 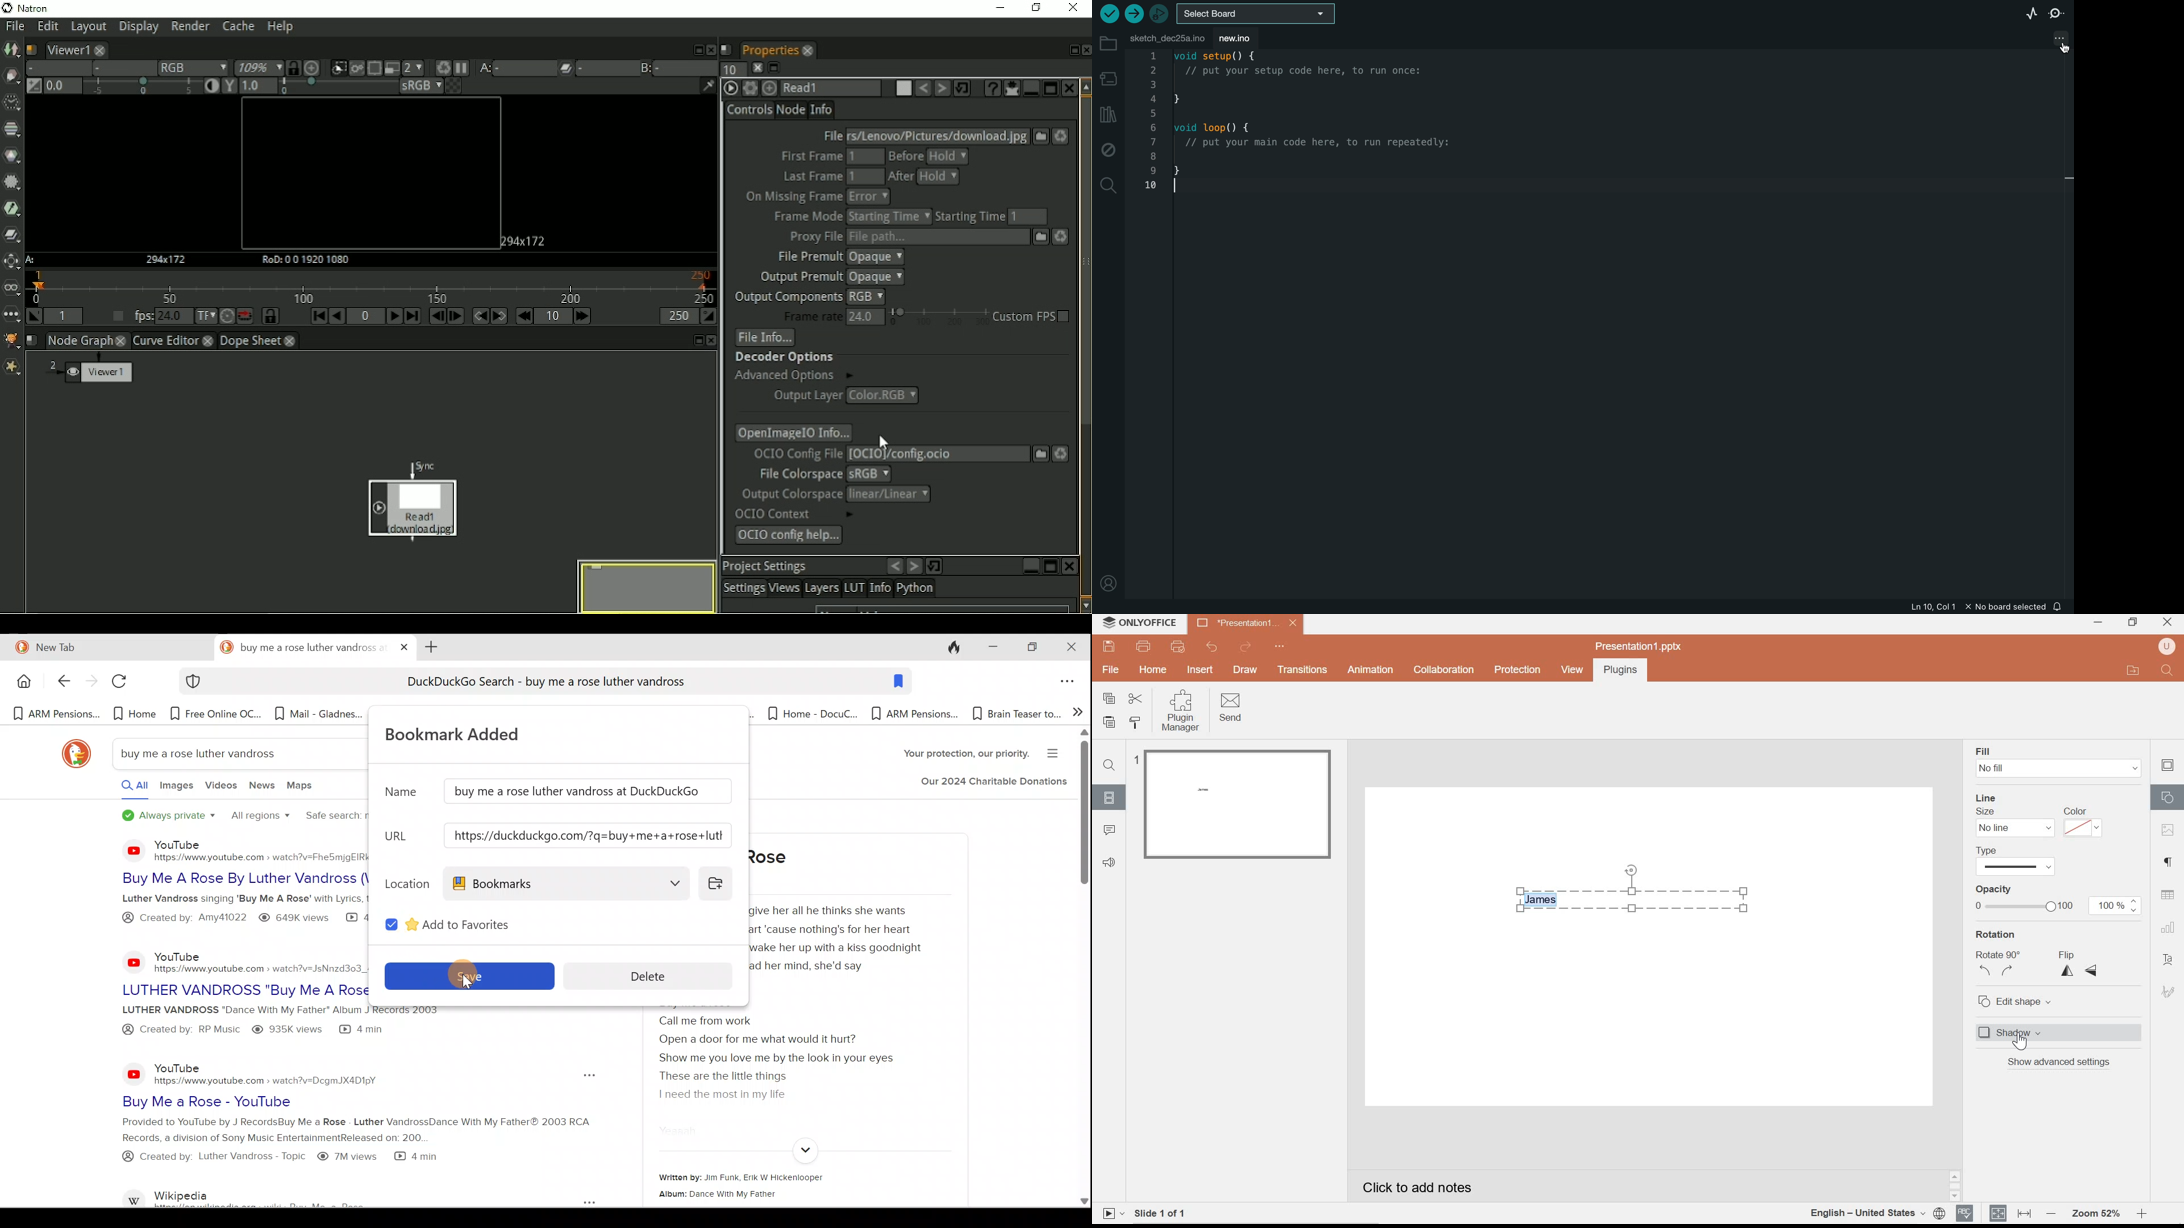 I want to click on presentation1.pptx, so click(x=1638, y=645).